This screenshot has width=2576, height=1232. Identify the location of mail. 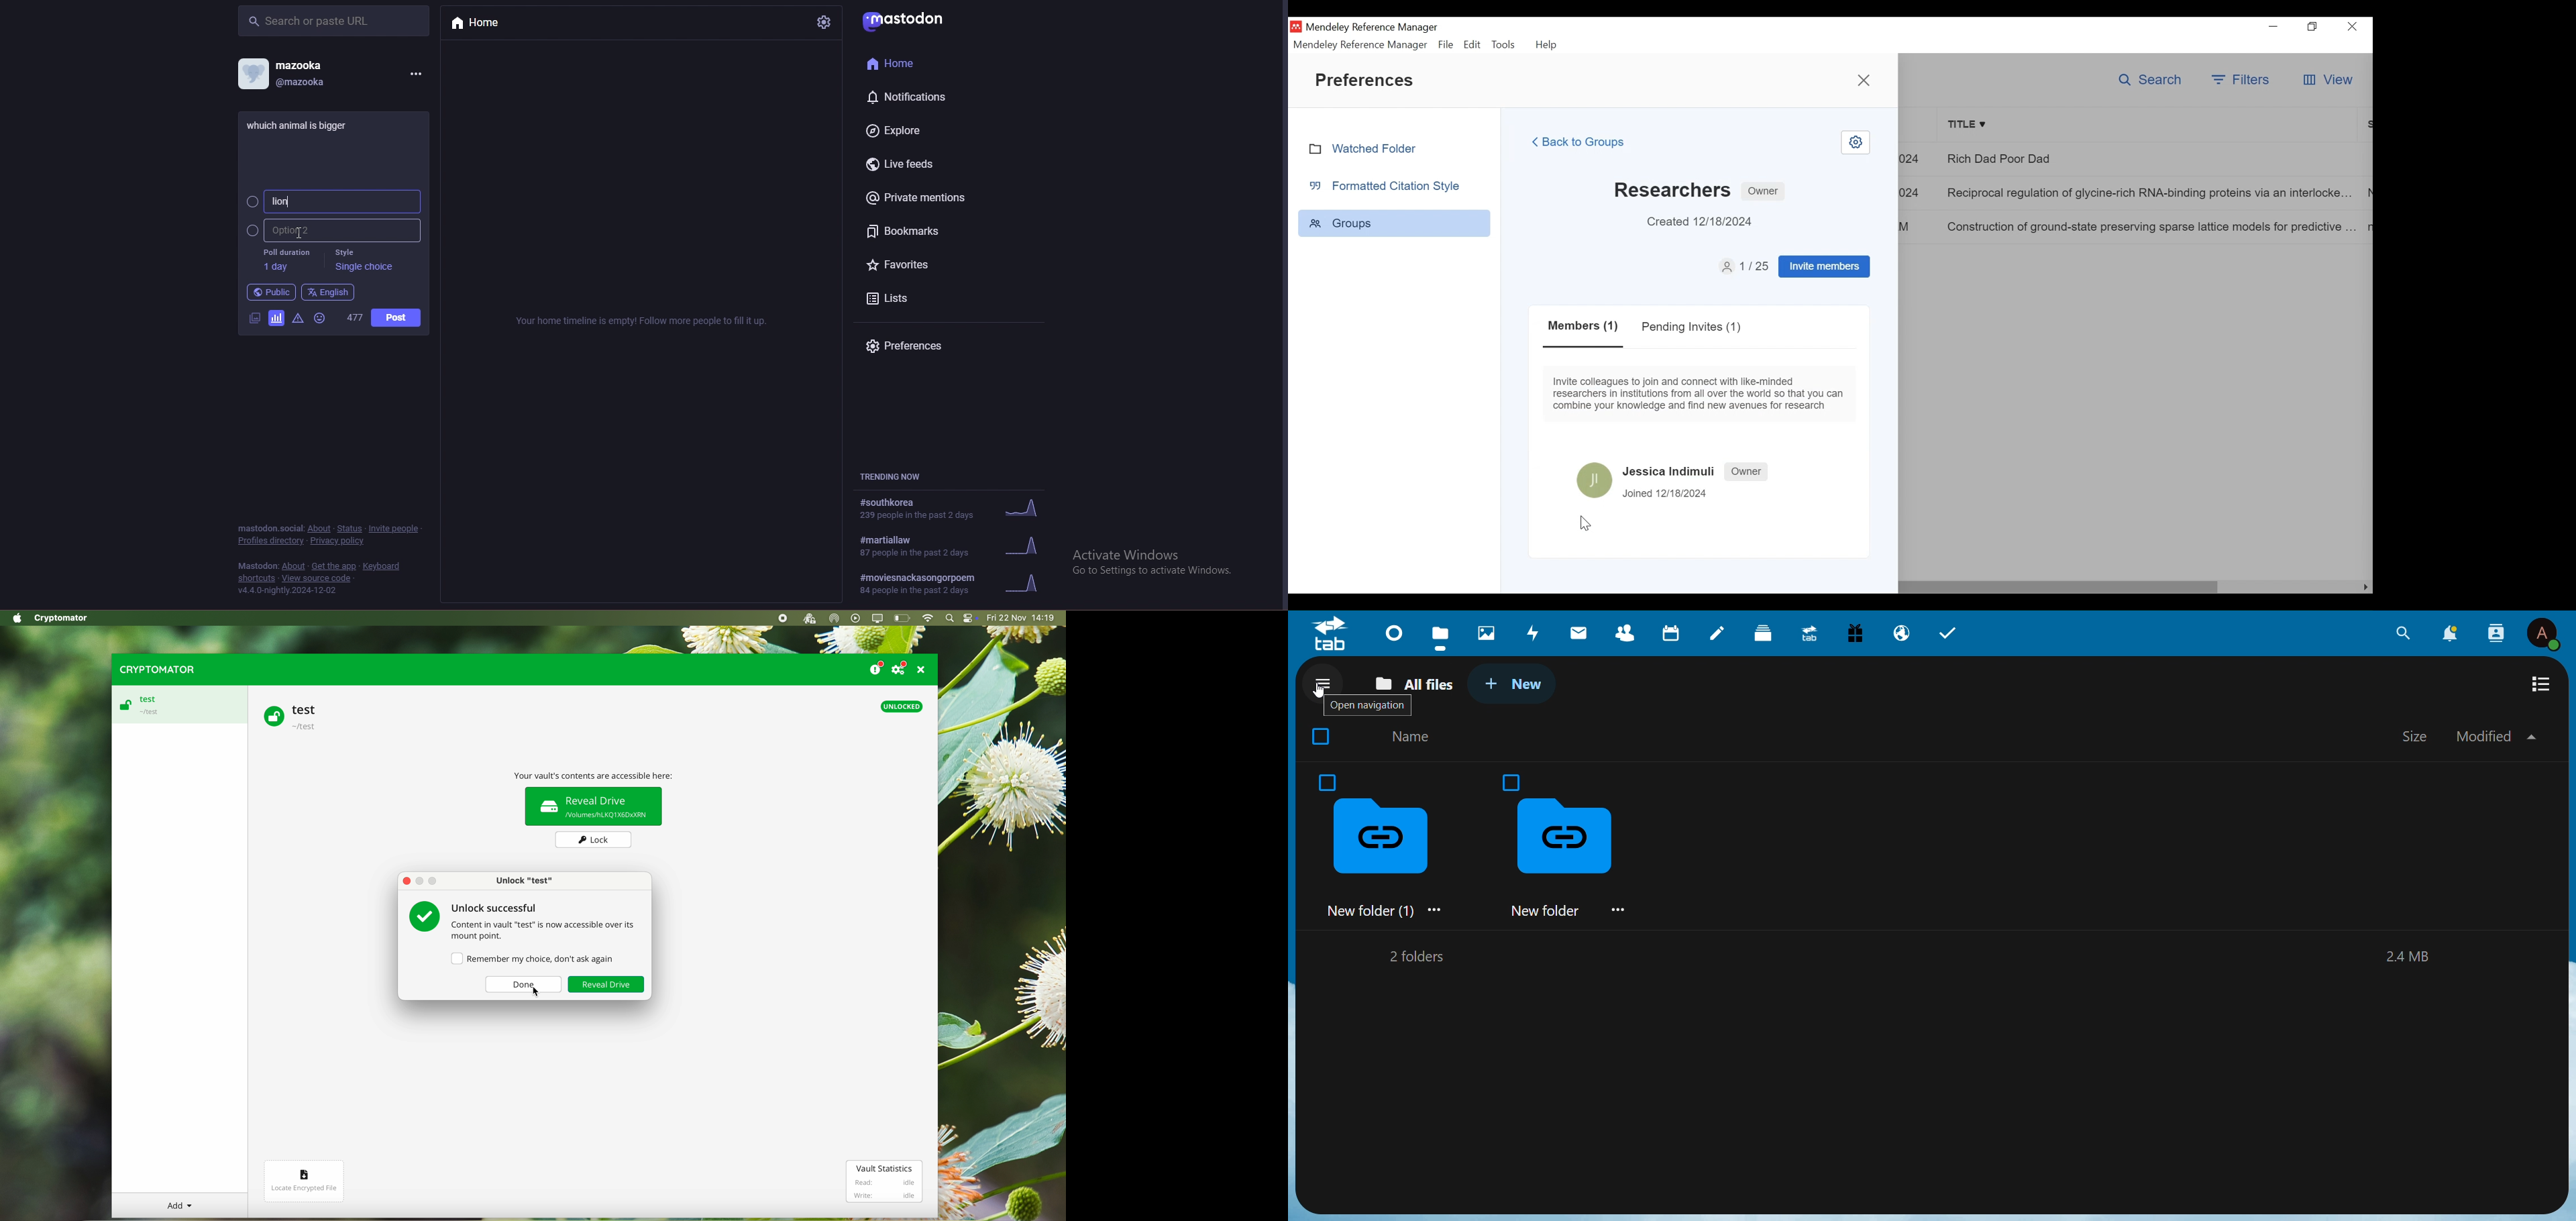
(1580, 632).